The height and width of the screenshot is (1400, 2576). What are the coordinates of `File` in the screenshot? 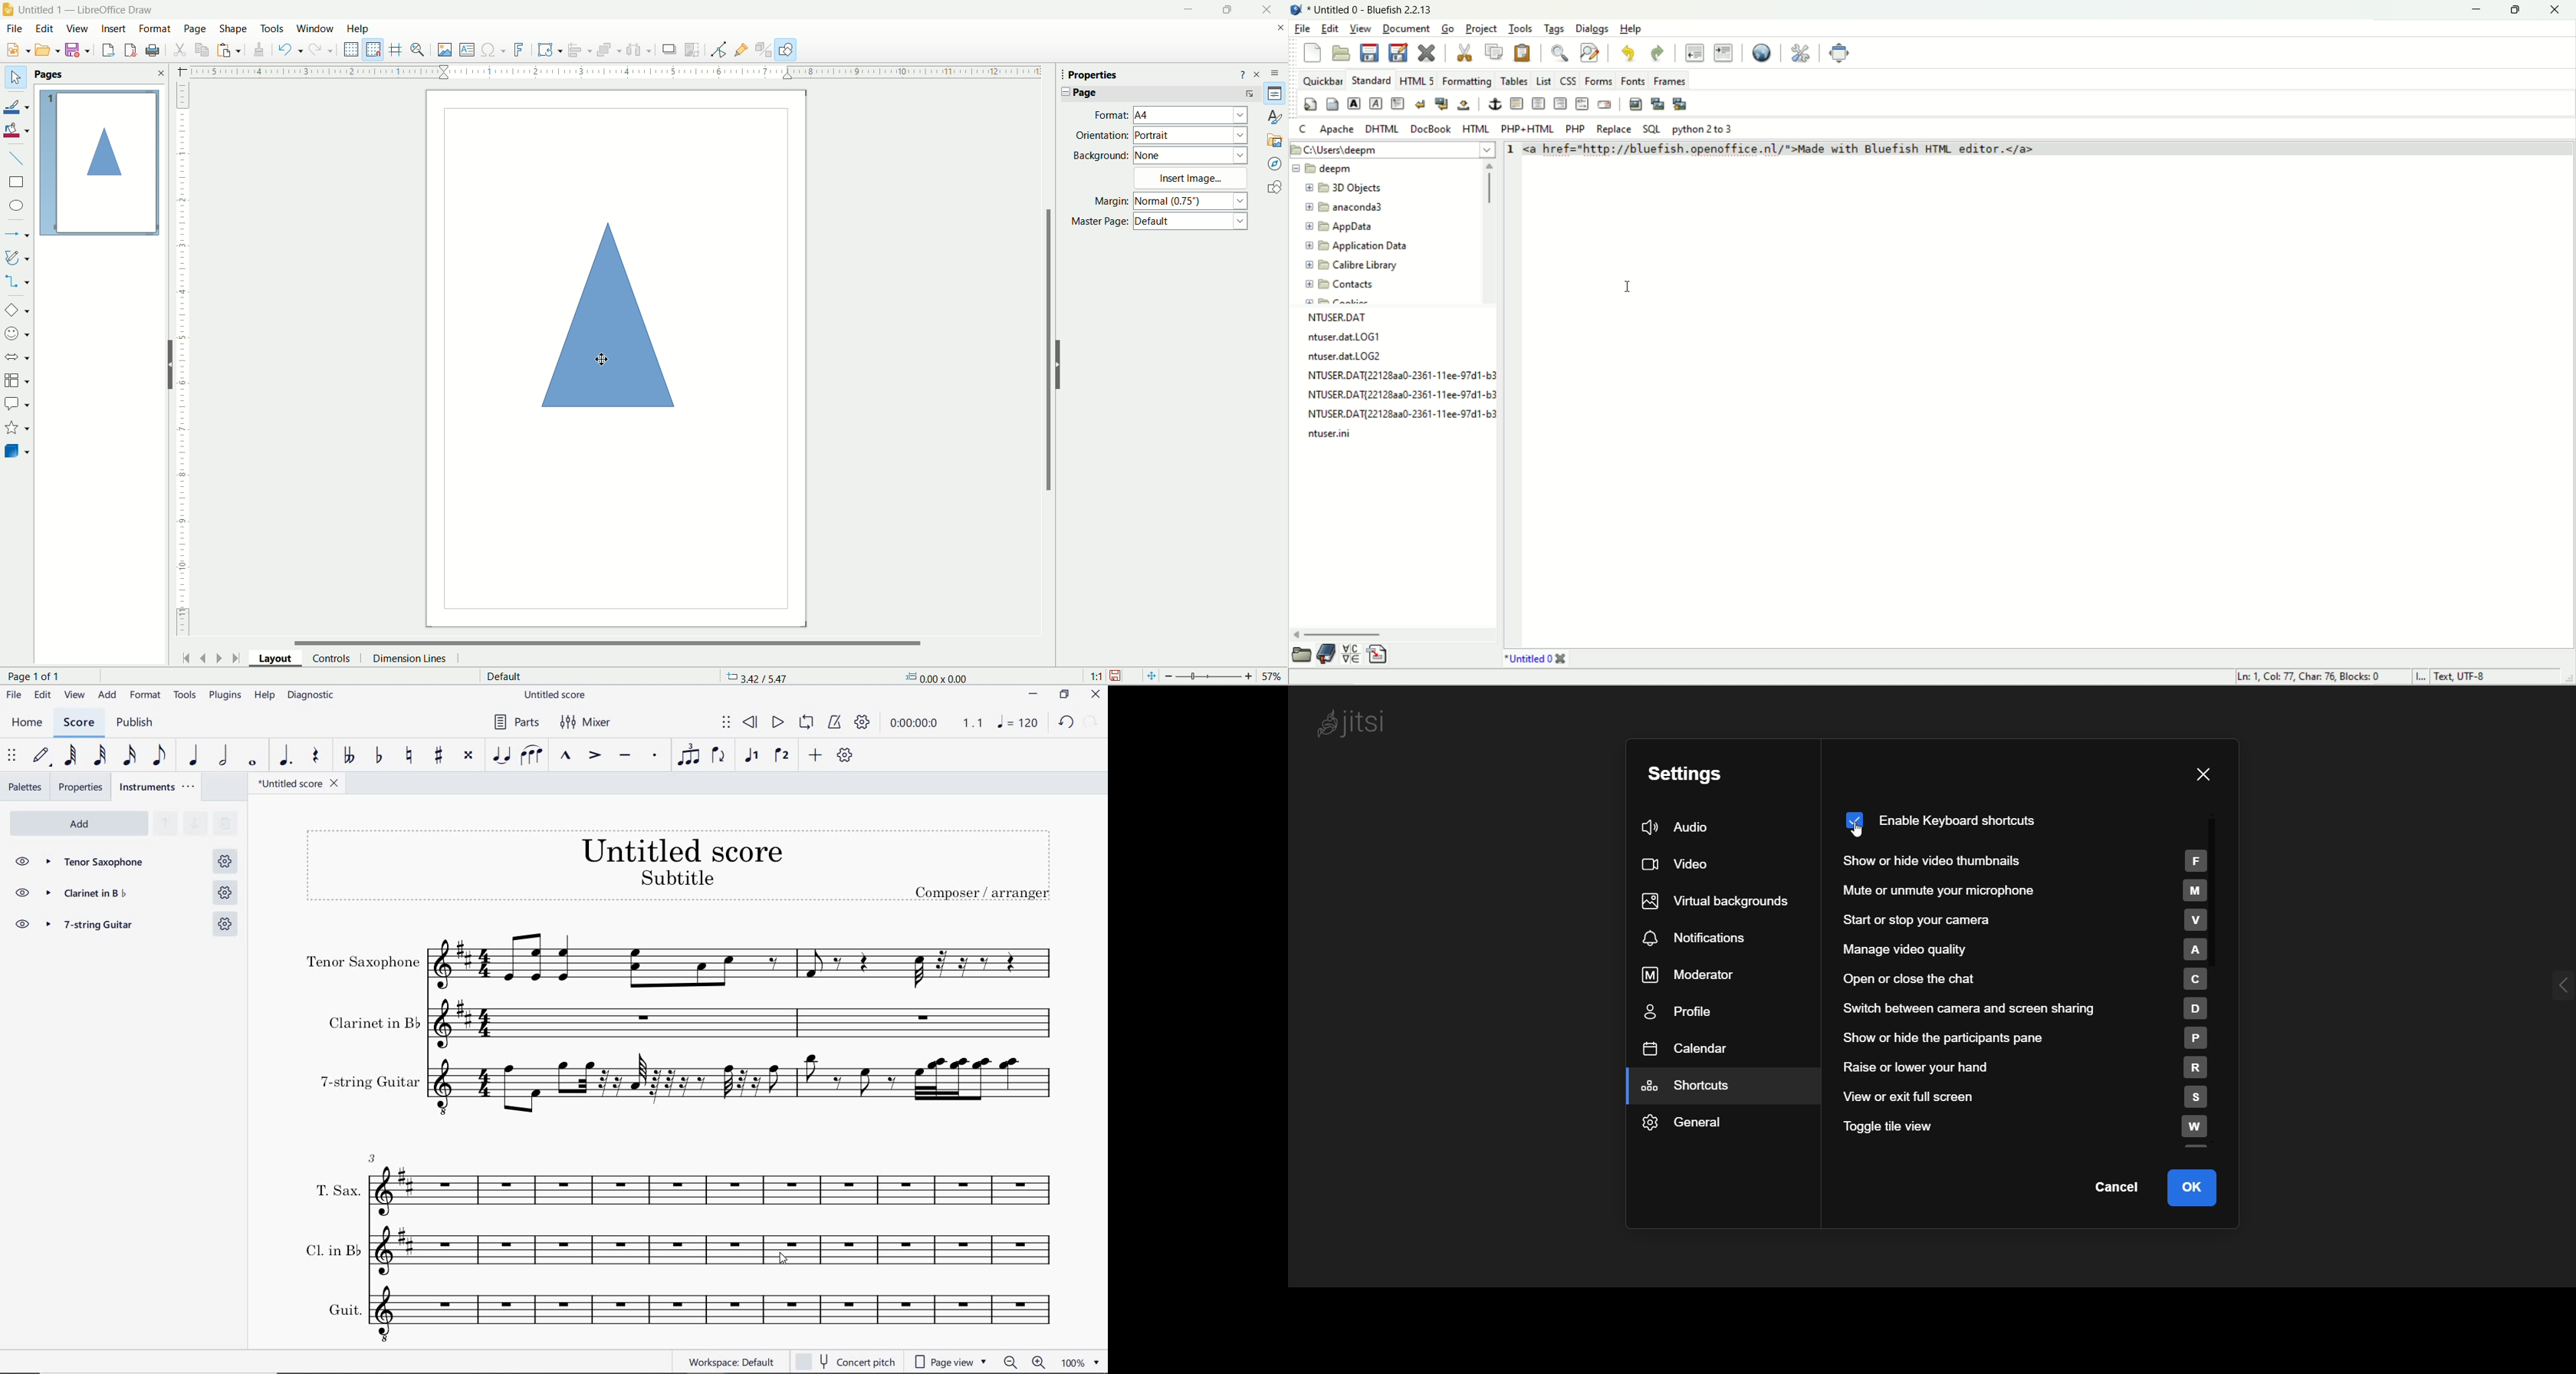 It's located at (13, 28).